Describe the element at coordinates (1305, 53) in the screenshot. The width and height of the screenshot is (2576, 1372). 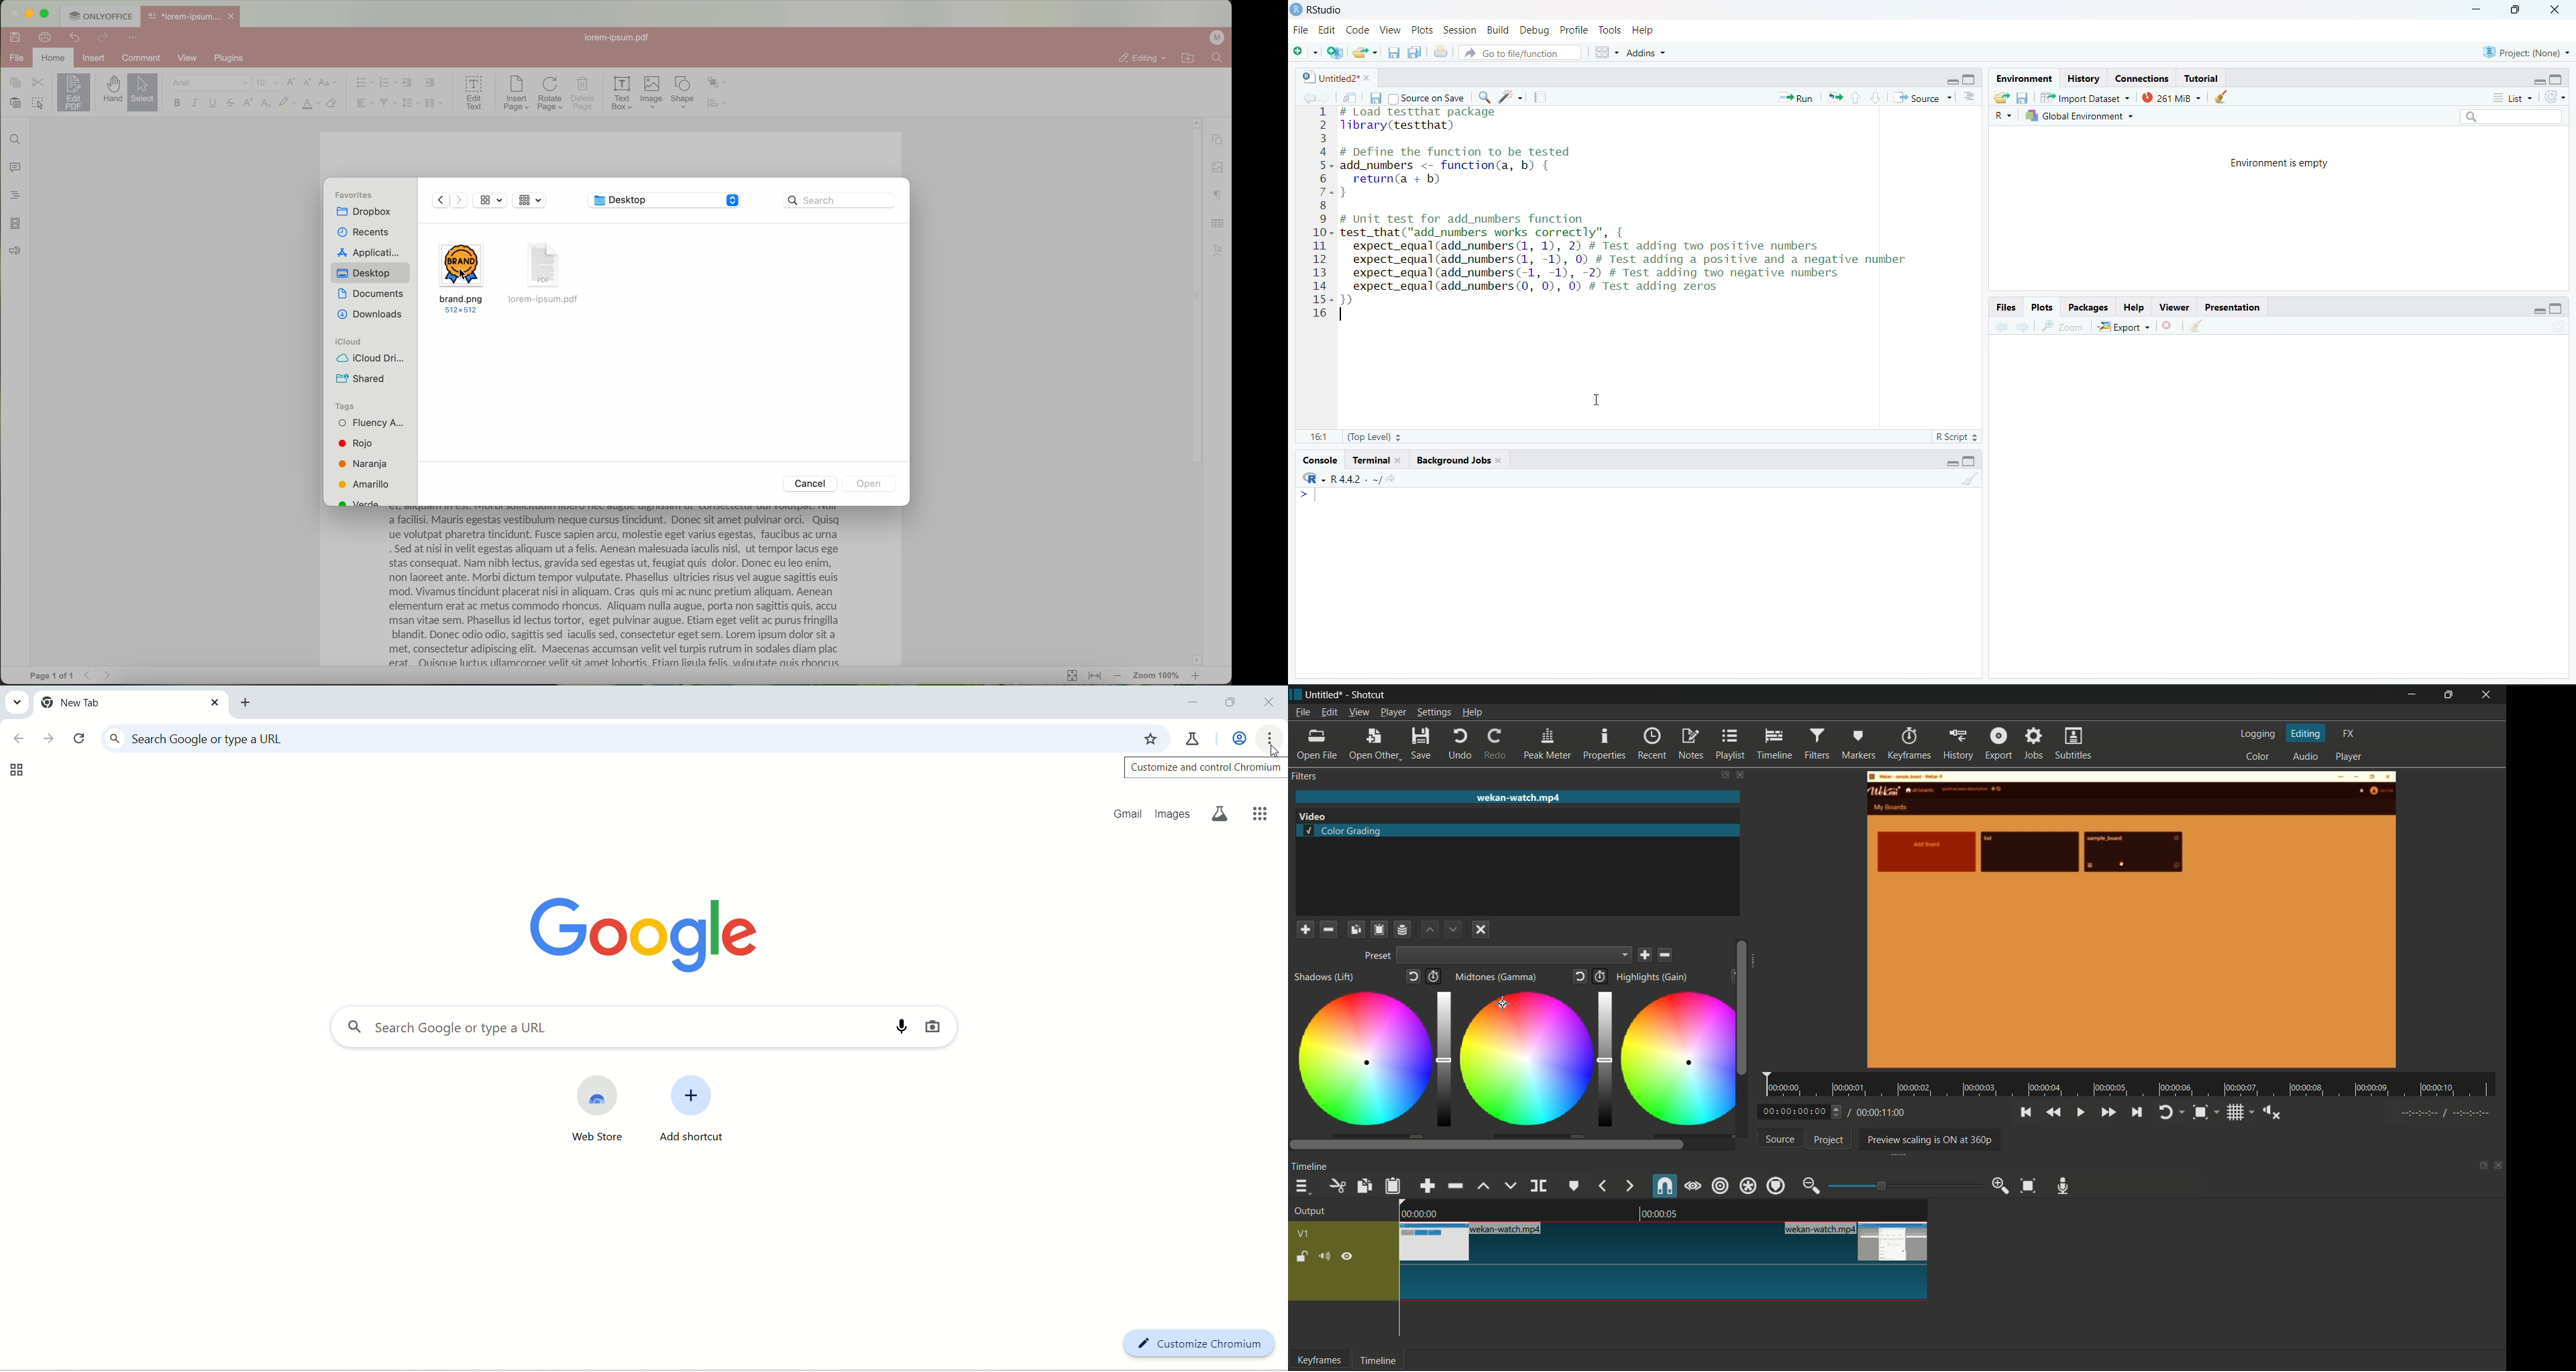
I see `New file` at that location.